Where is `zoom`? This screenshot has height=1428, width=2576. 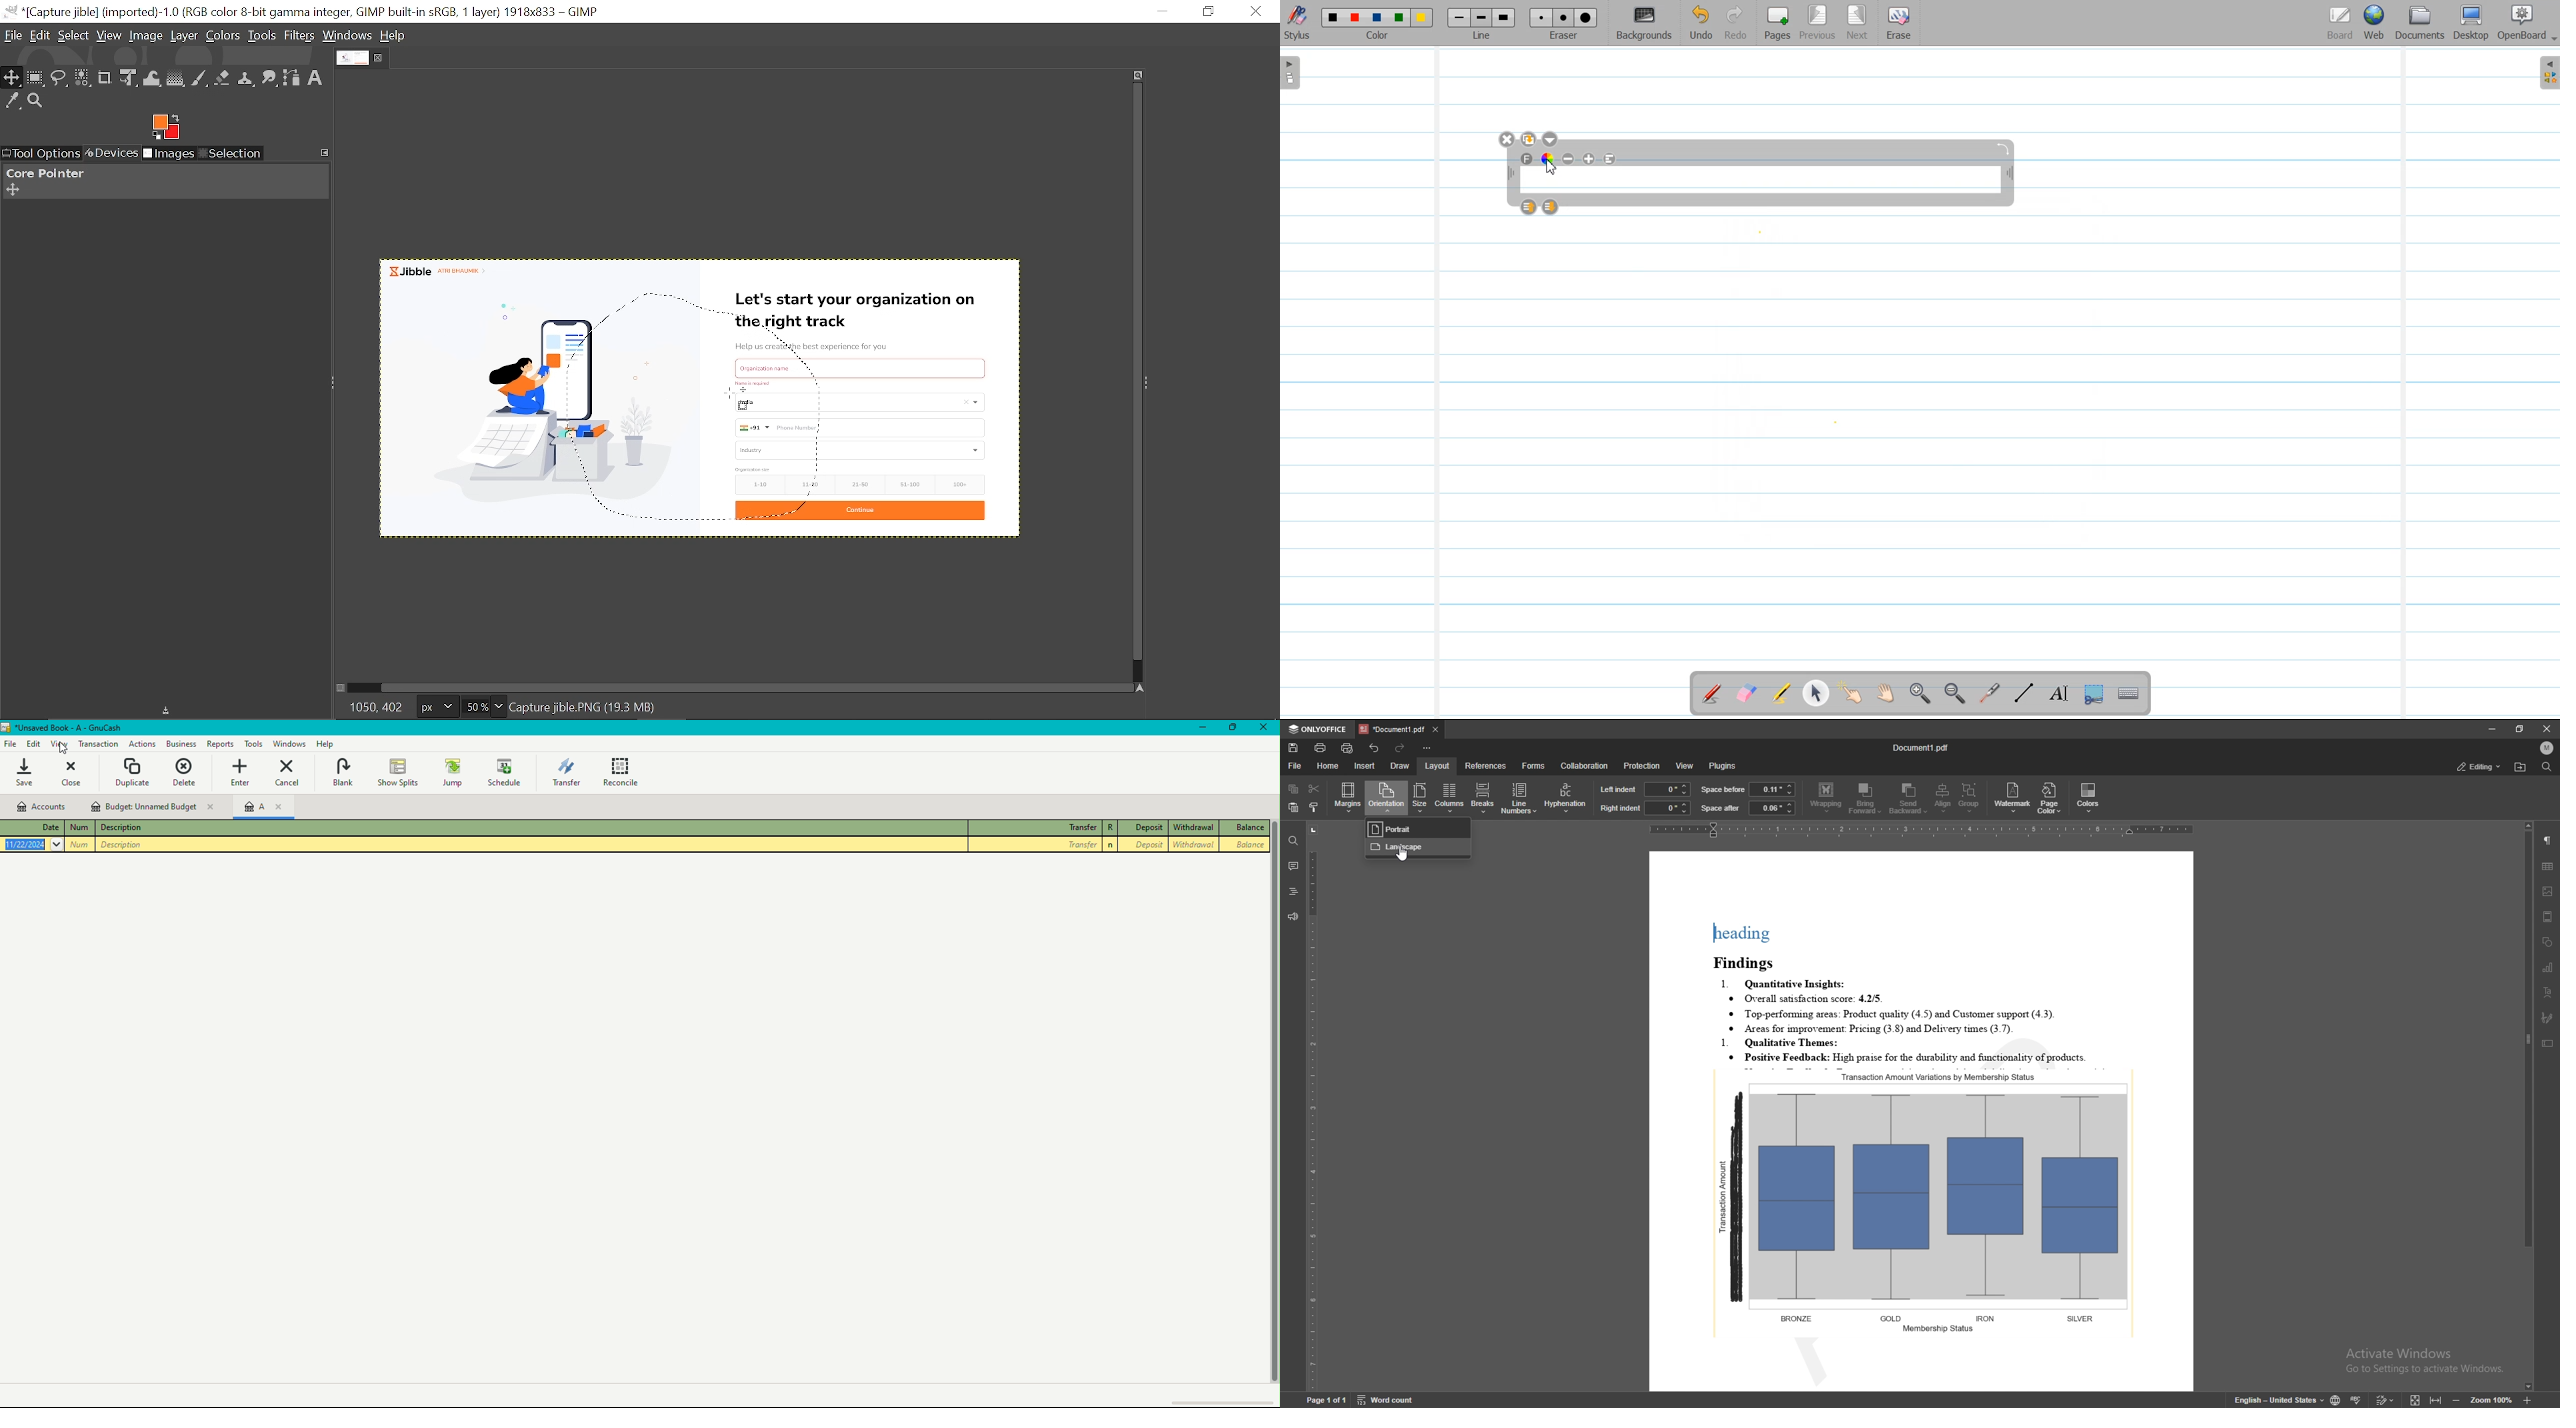
zoom is located at coordinates (2491, 1400).